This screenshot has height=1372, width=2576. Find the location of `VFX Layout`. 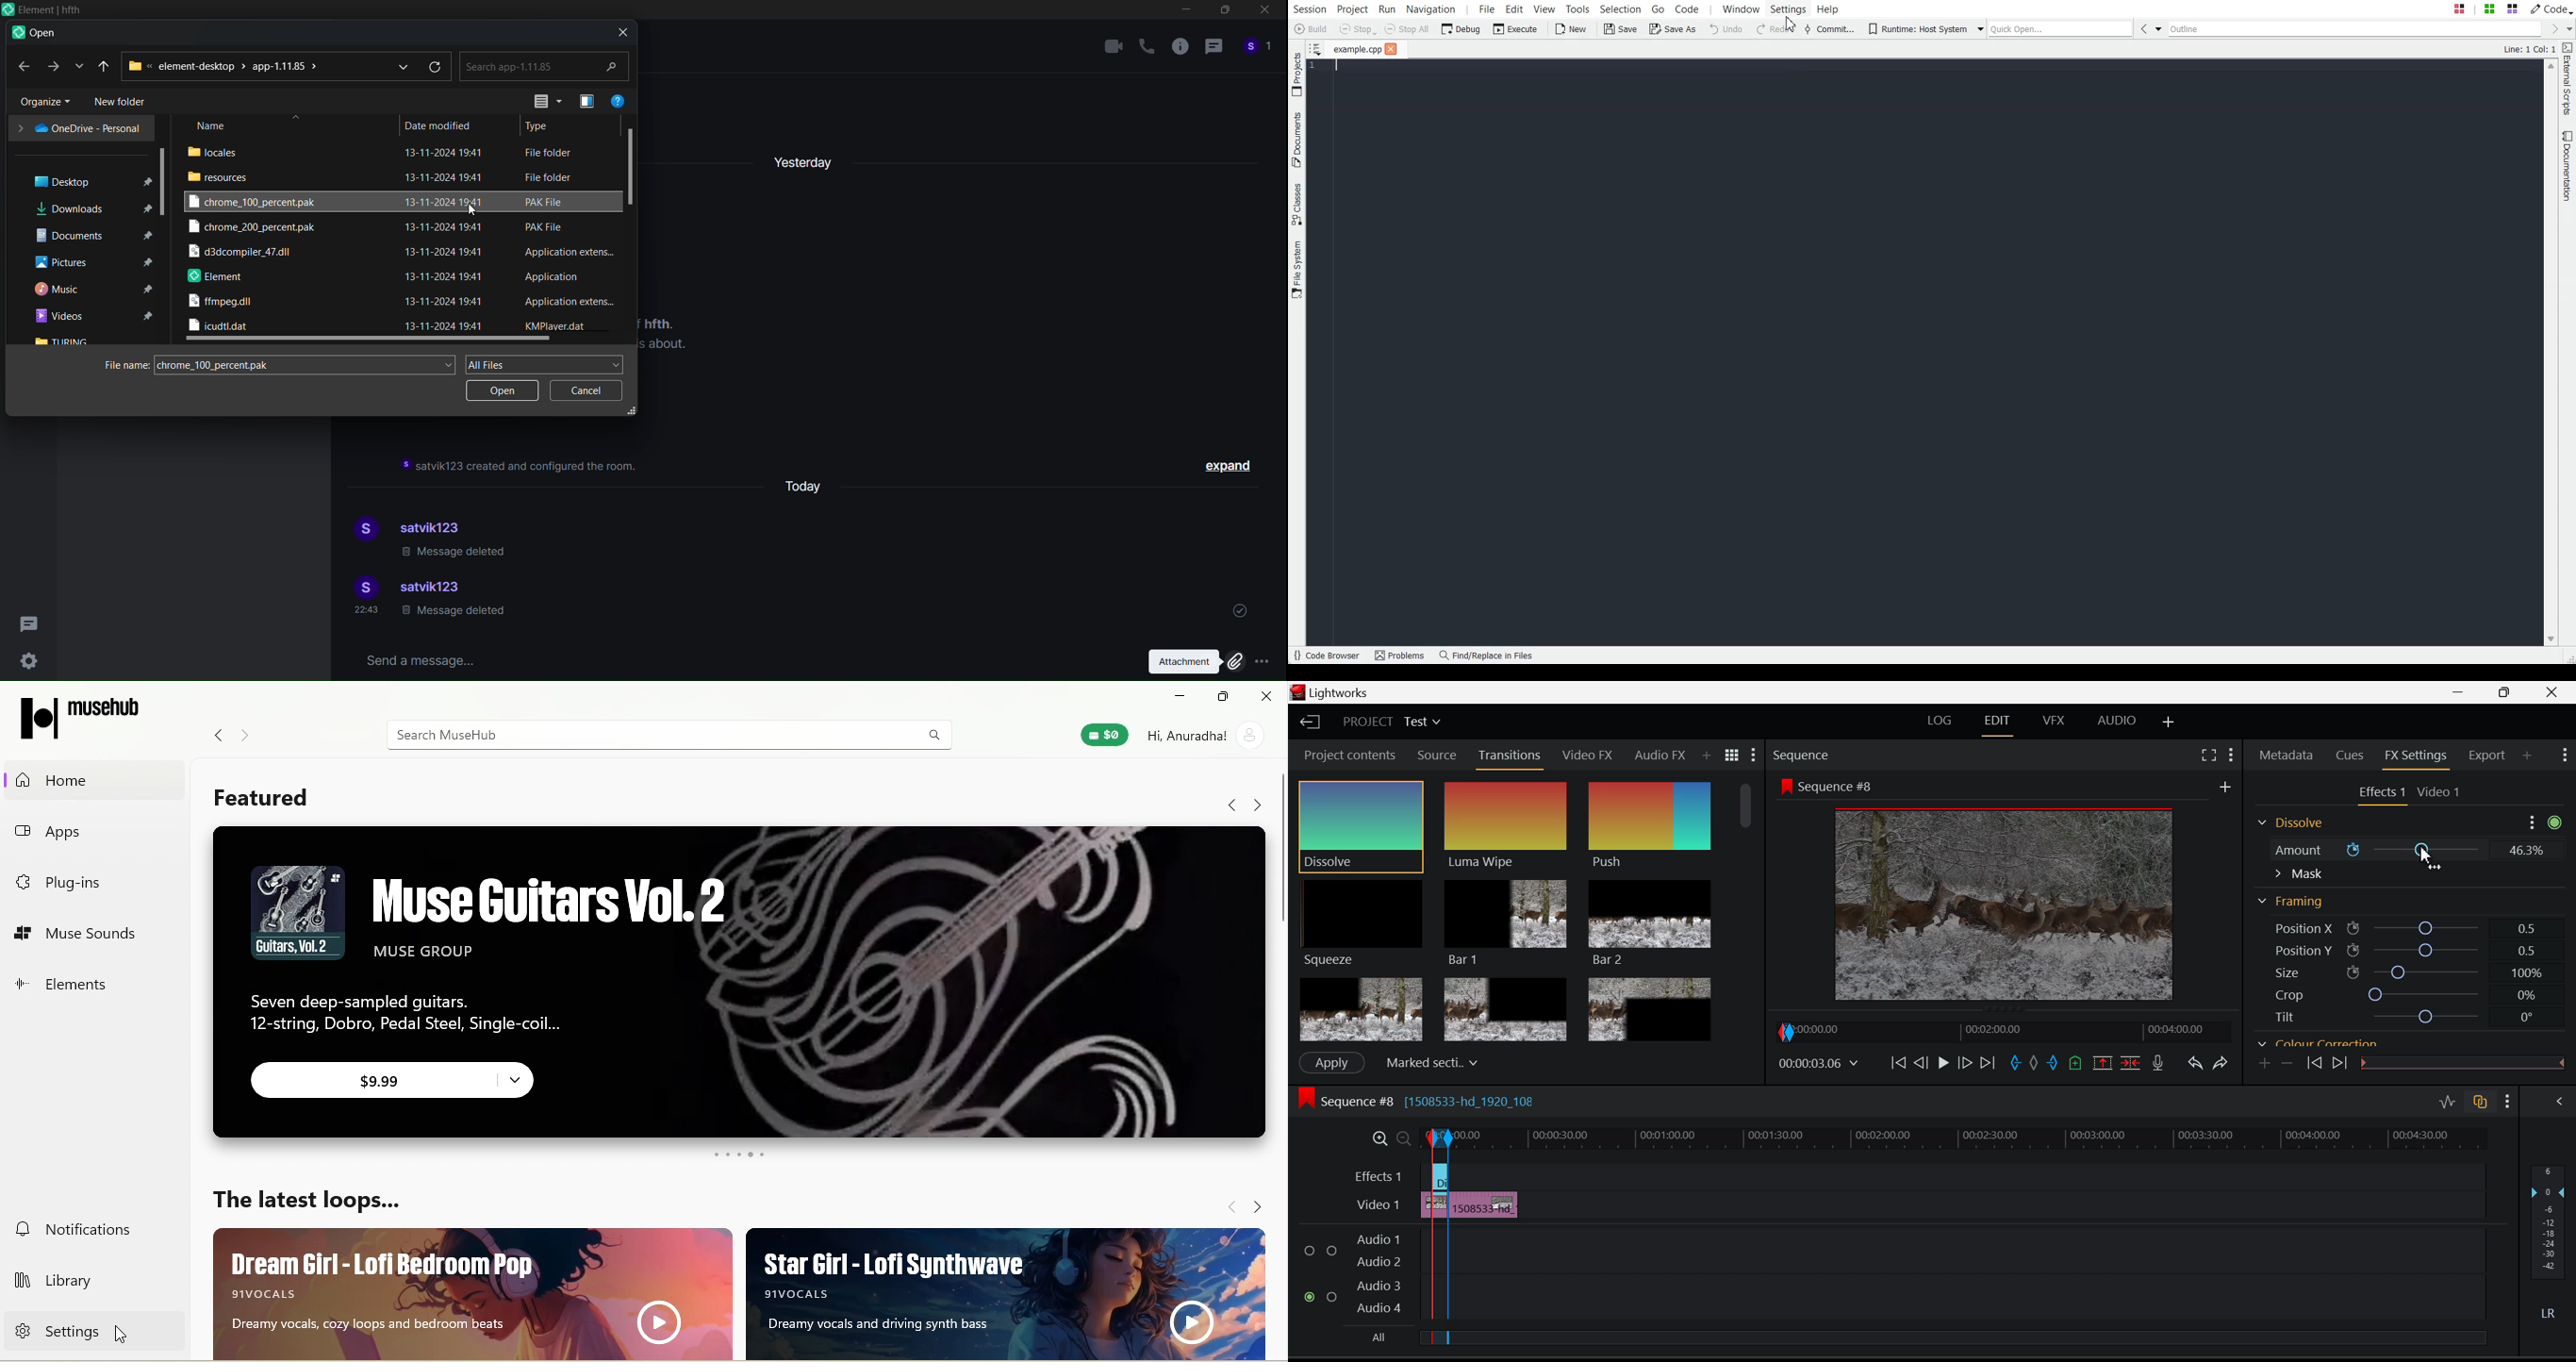

VFX Layout is located at coordinates (2056, 722).